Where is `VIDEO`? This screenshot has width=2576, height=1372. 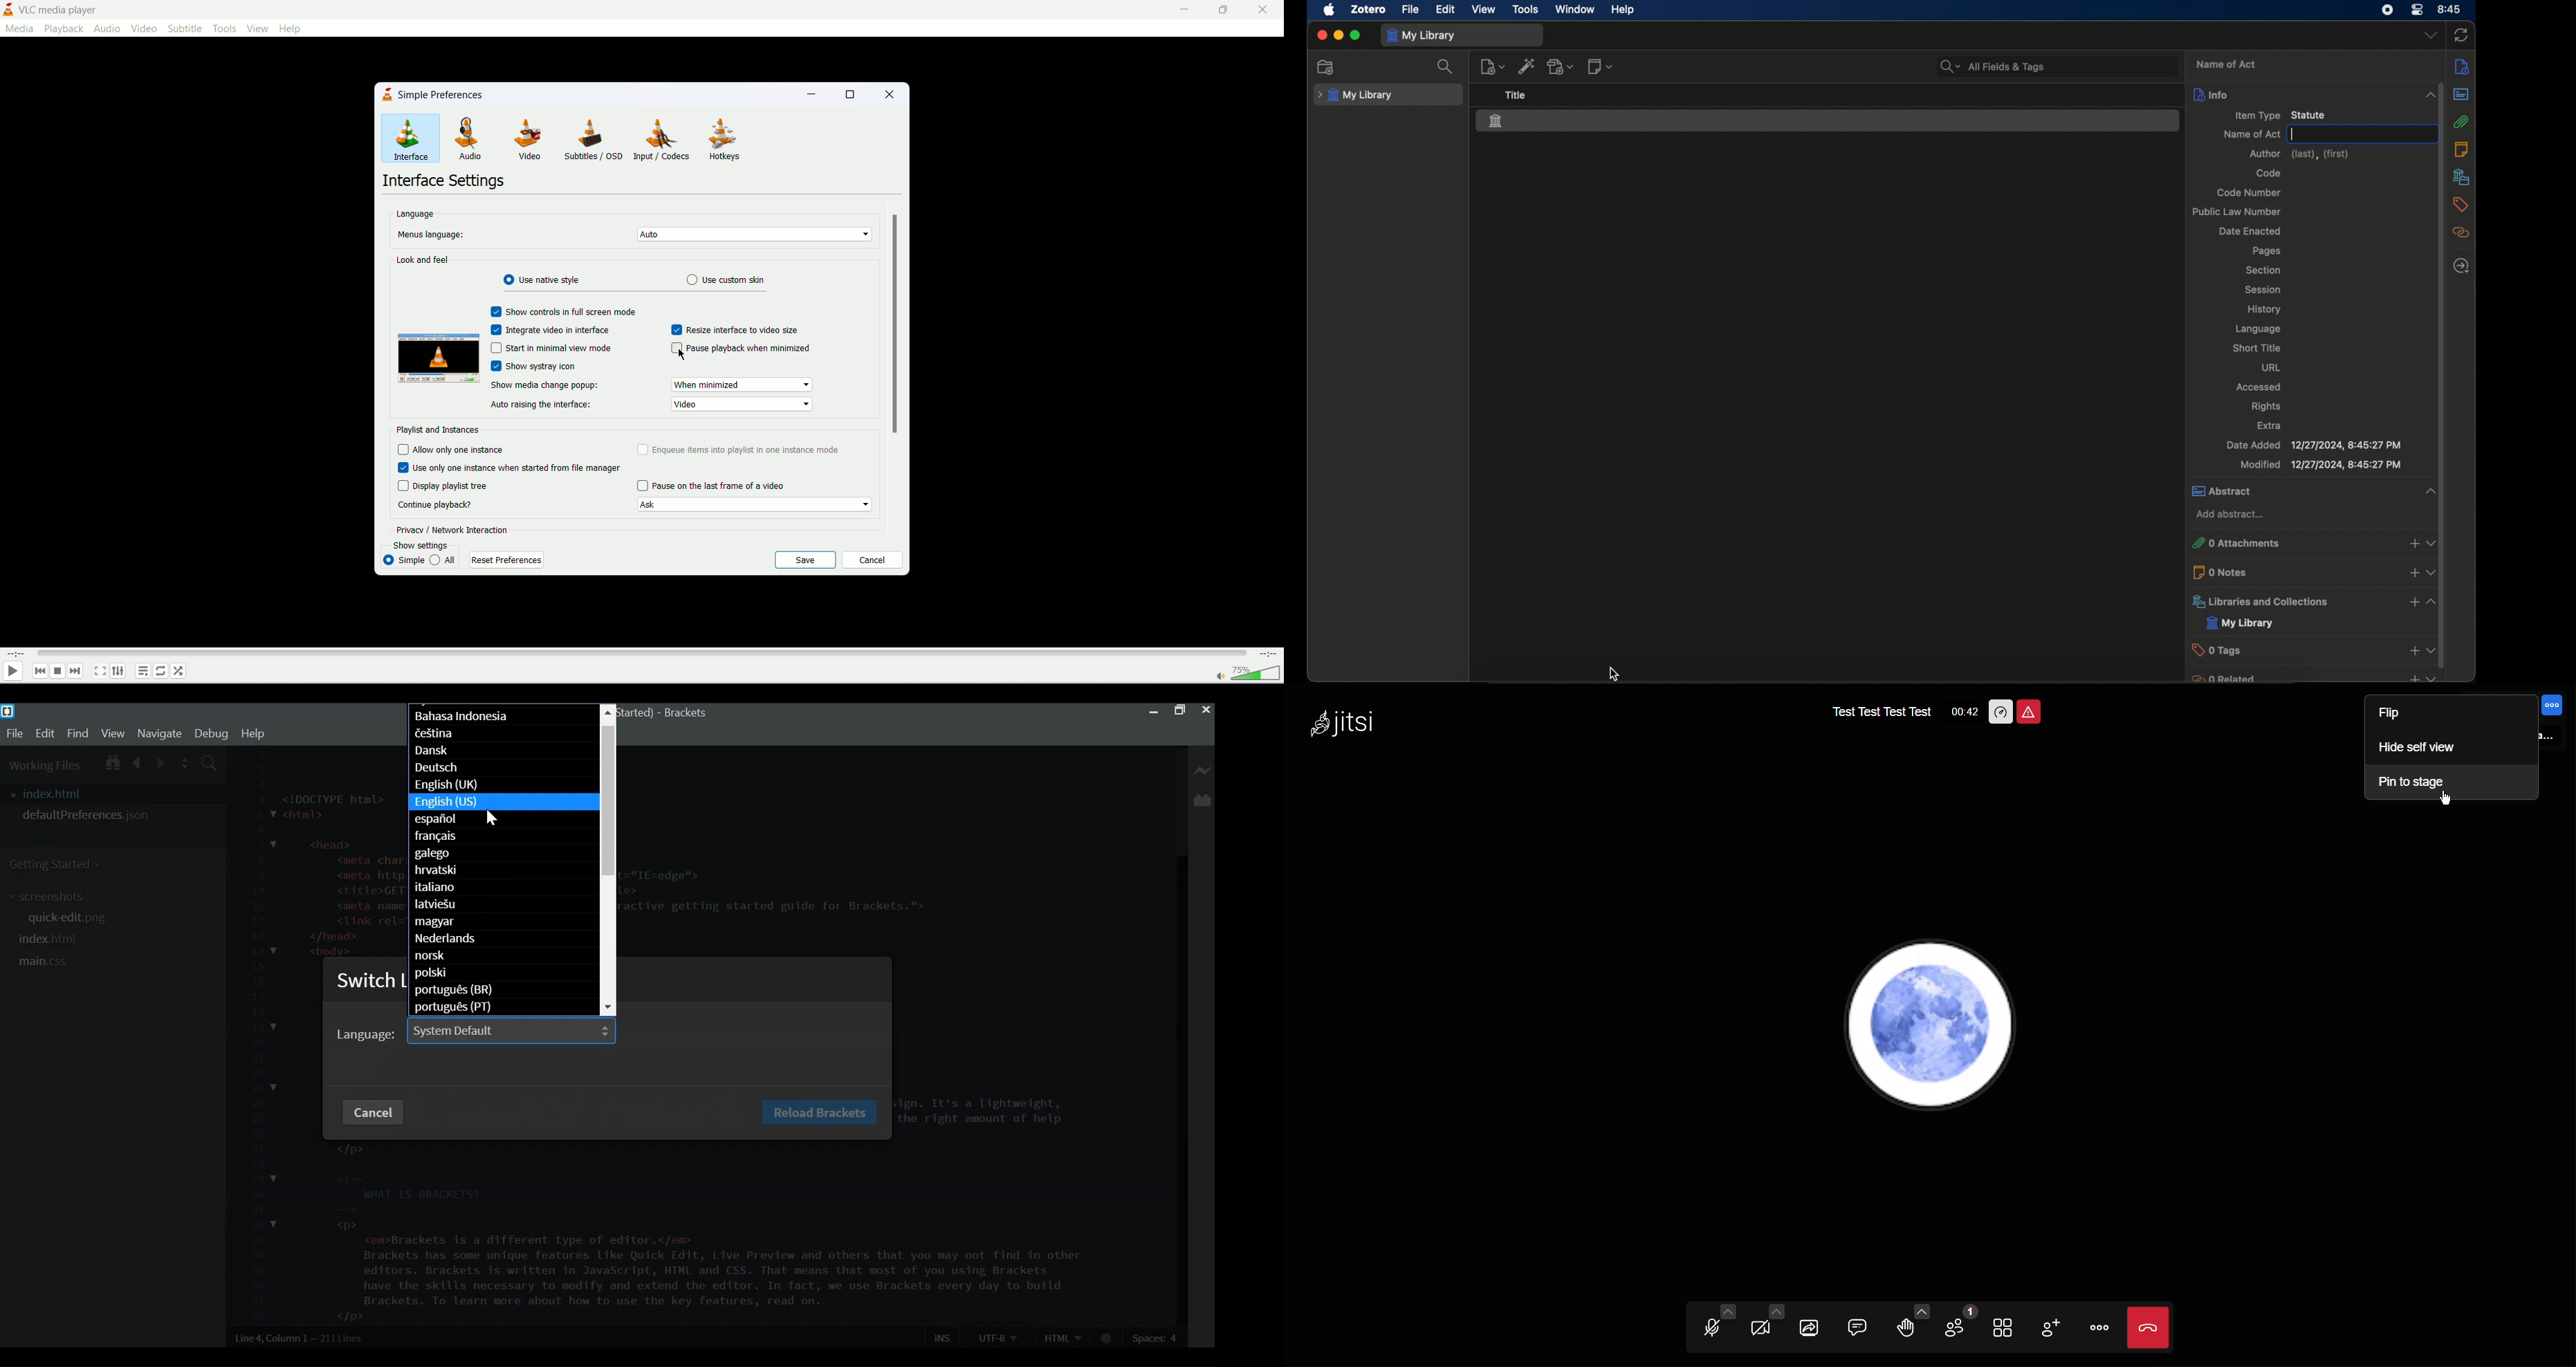 VIDEO is located at coordinates (524, 138).